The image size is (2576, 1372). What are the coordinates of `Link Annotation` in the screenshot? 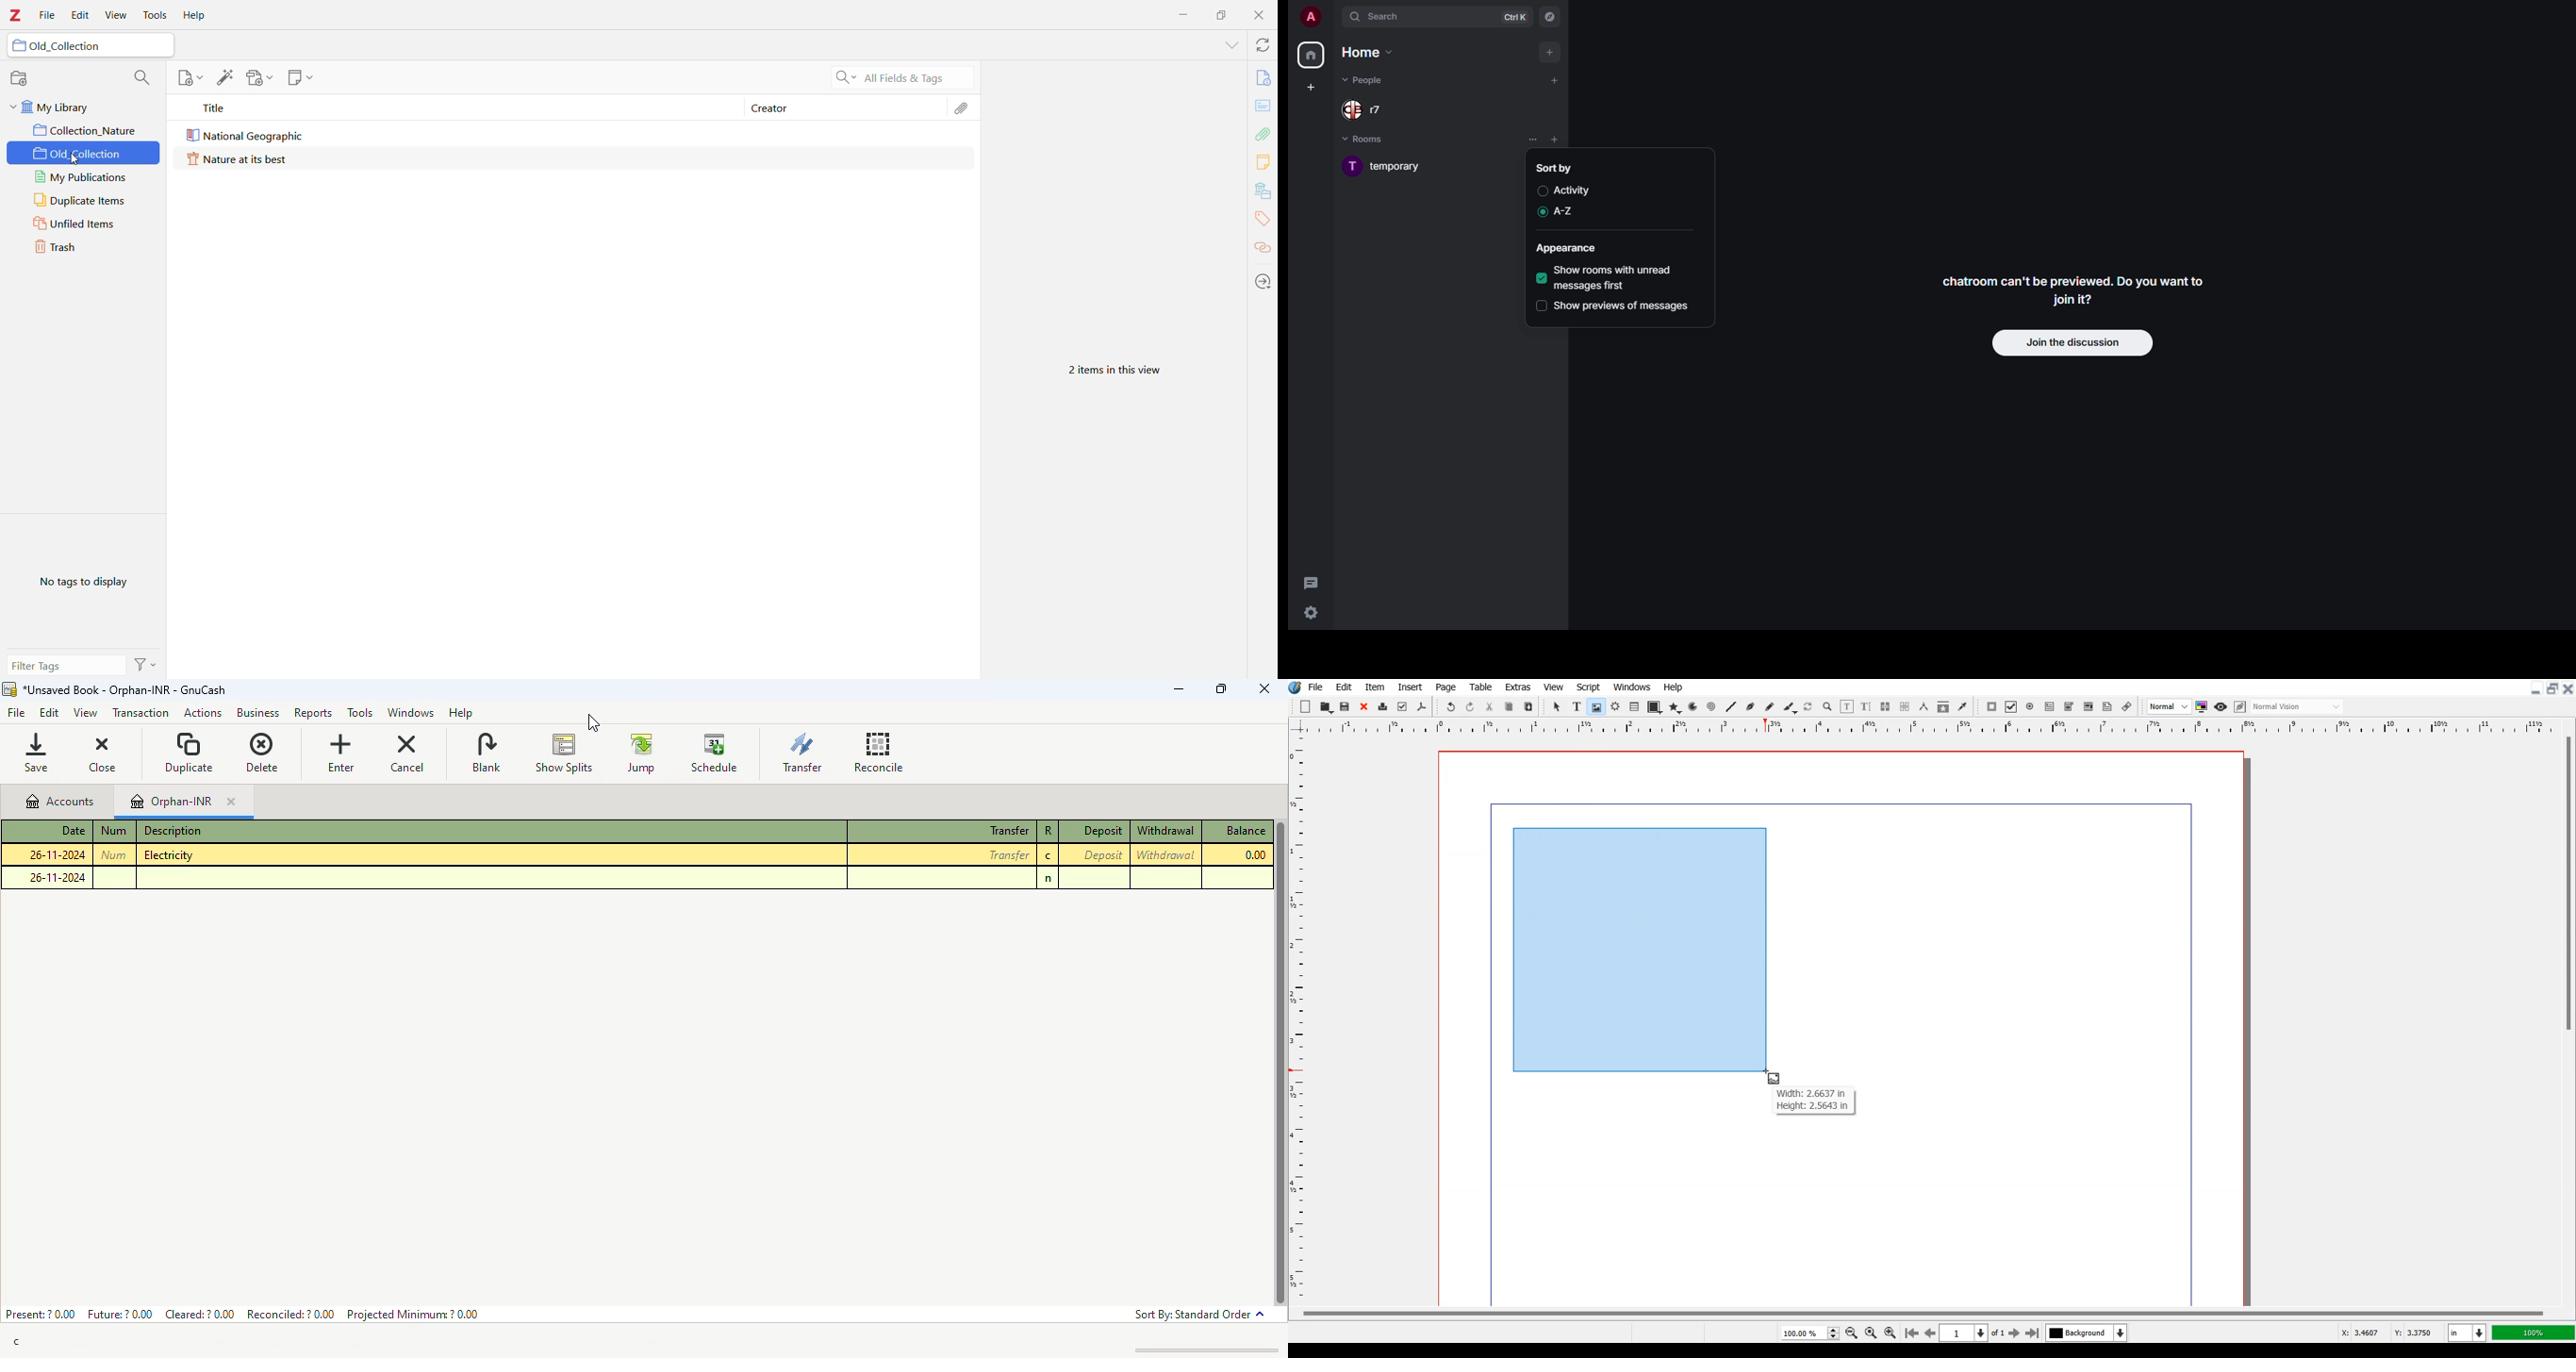 It's located at (2127, 707).